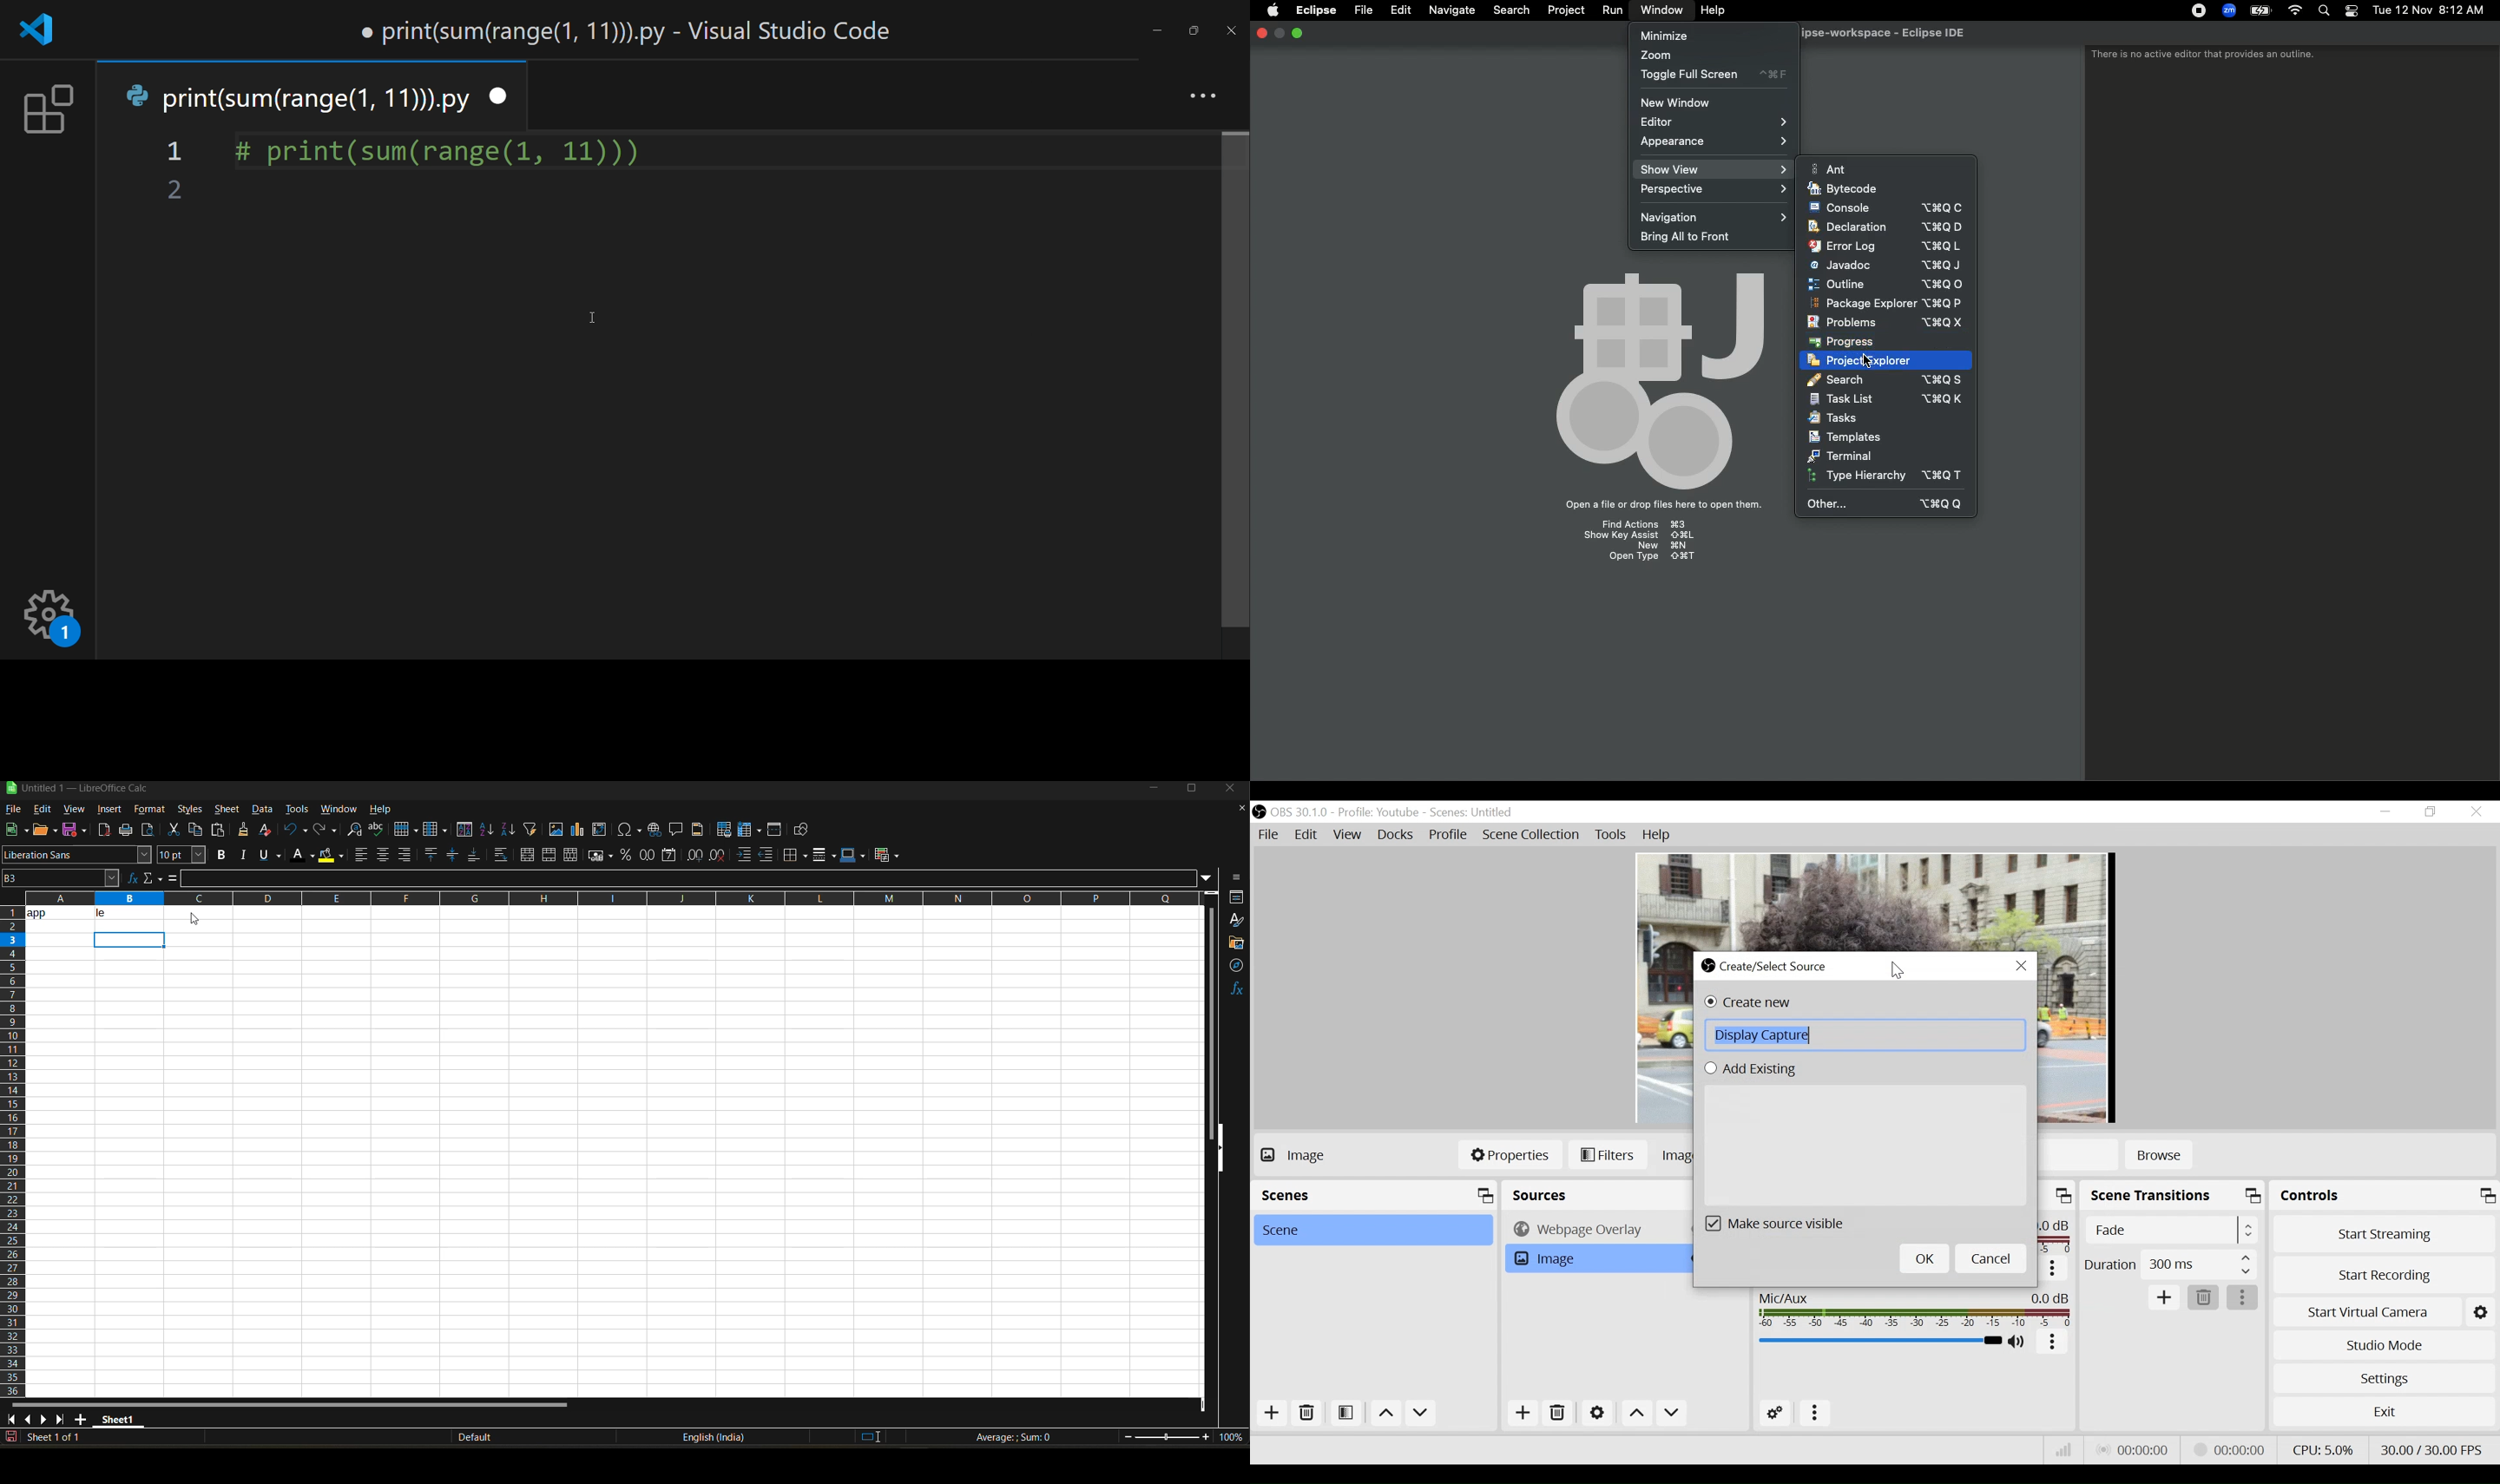  Describe the element at coordinates (1888, 476) in the screenshot. I see `Type hierarchy` at that location.